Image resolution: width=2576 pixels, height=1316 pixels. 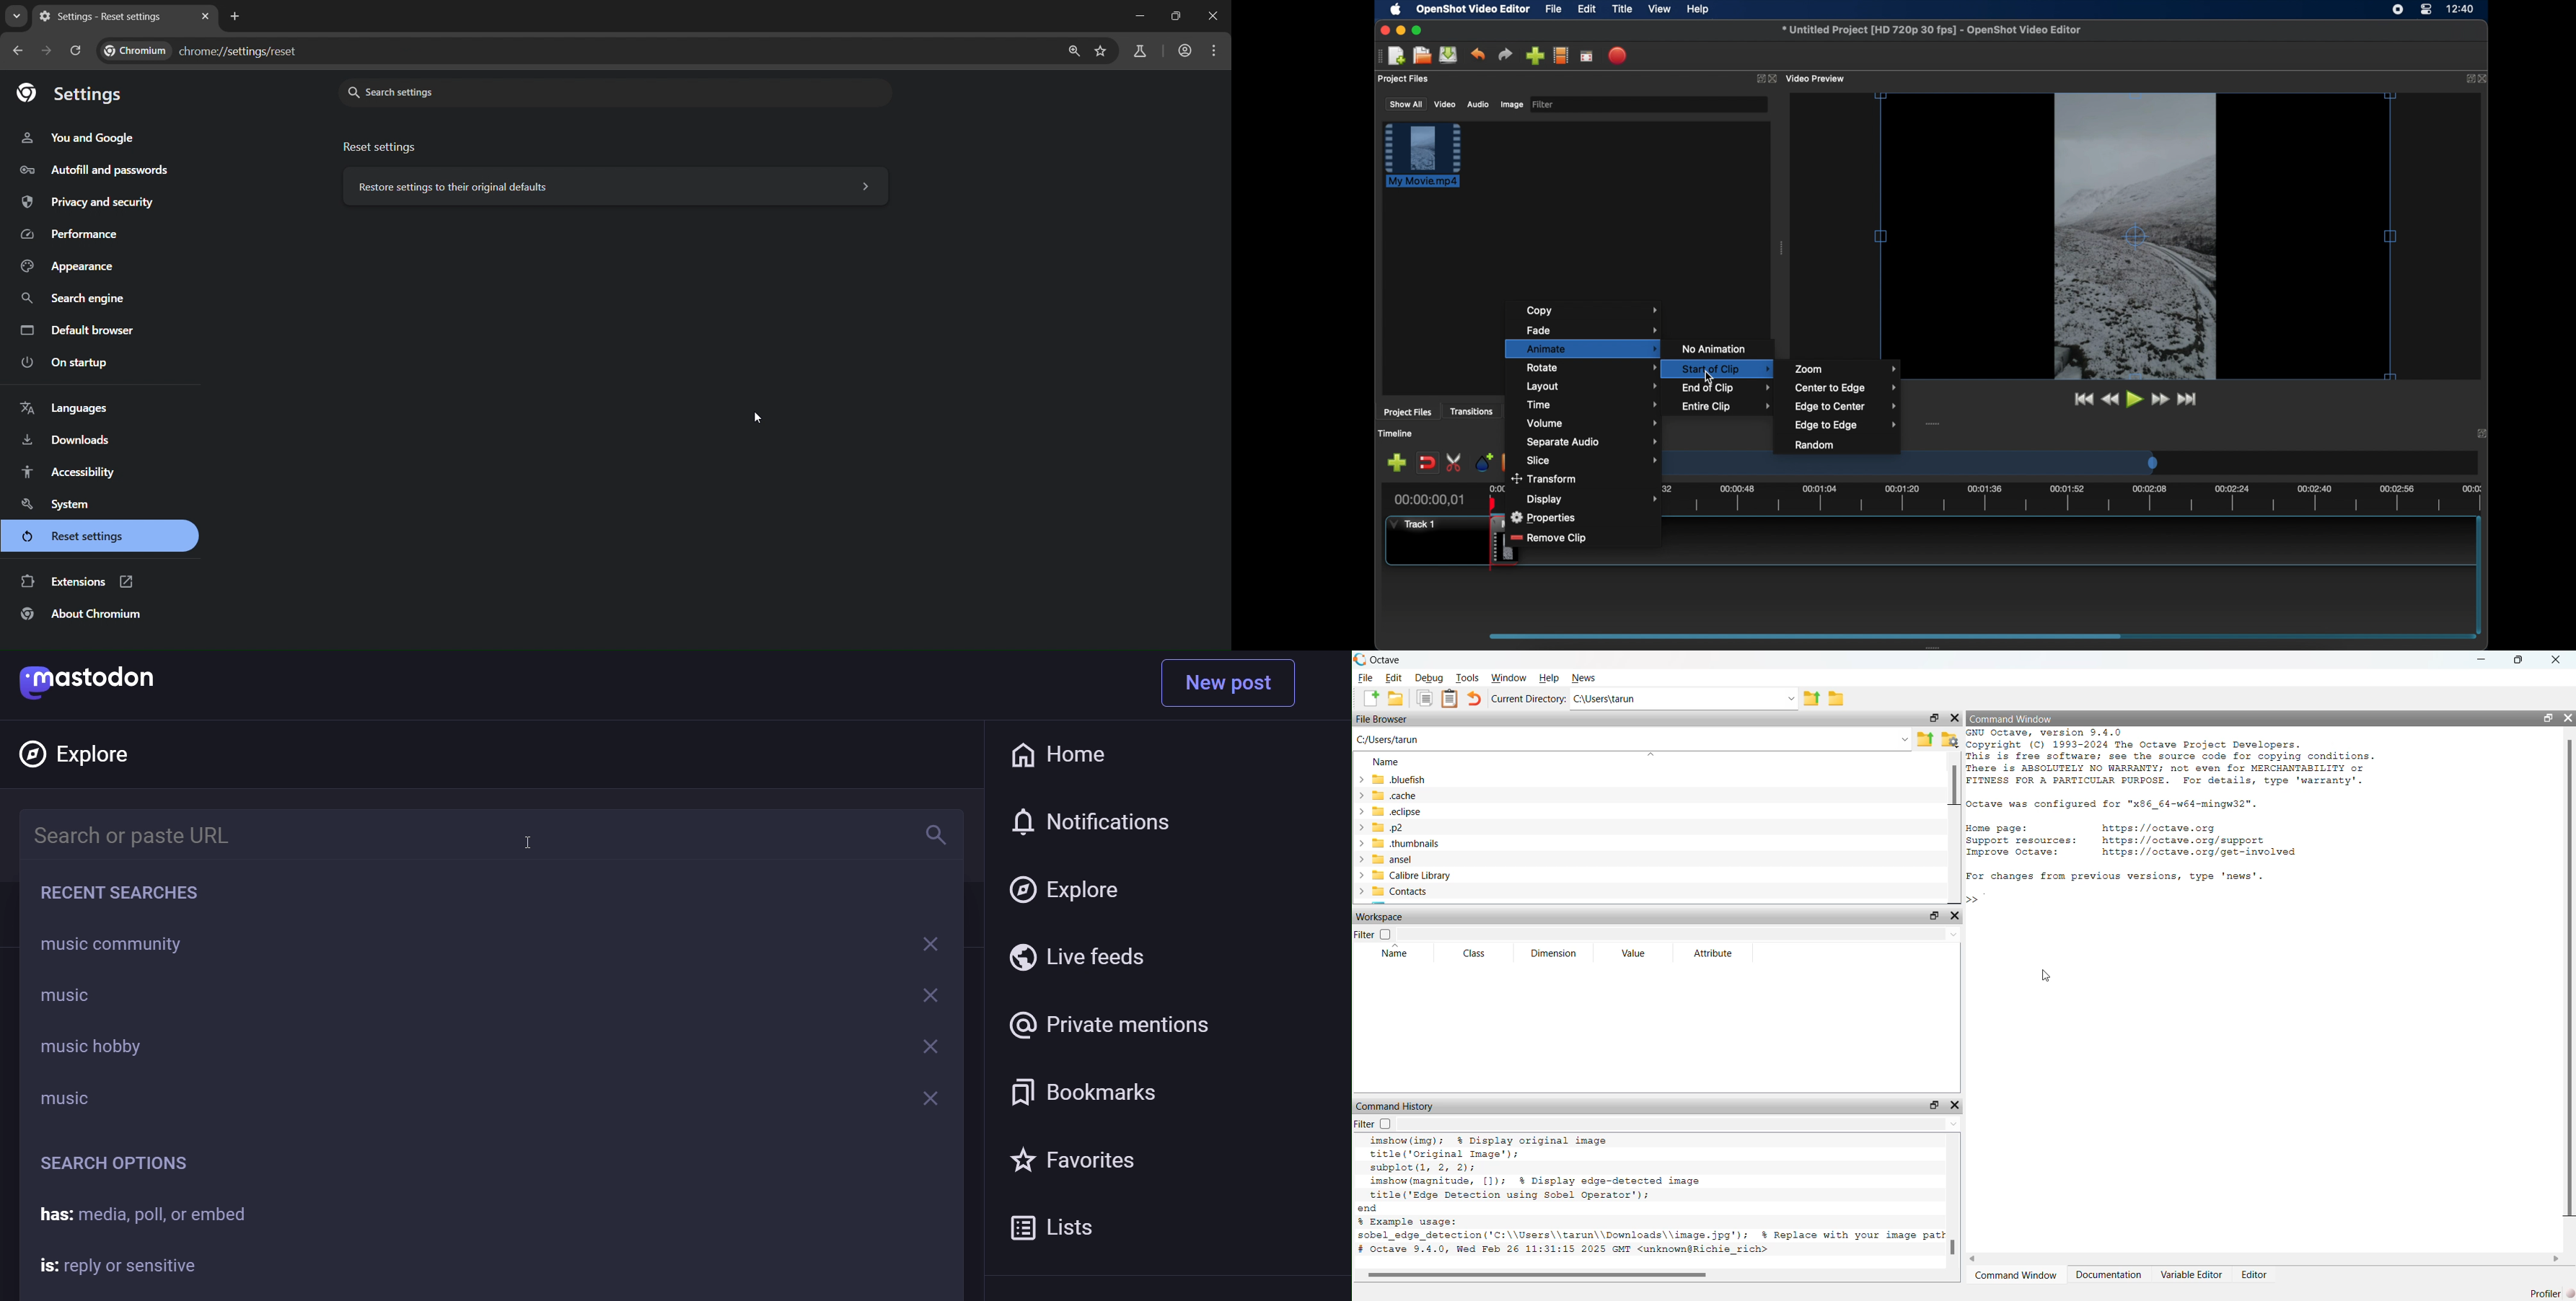 What do you see at coordinates (382, 148) in the screenshot?
I see `reset settings` at bounding box center [382, 148].